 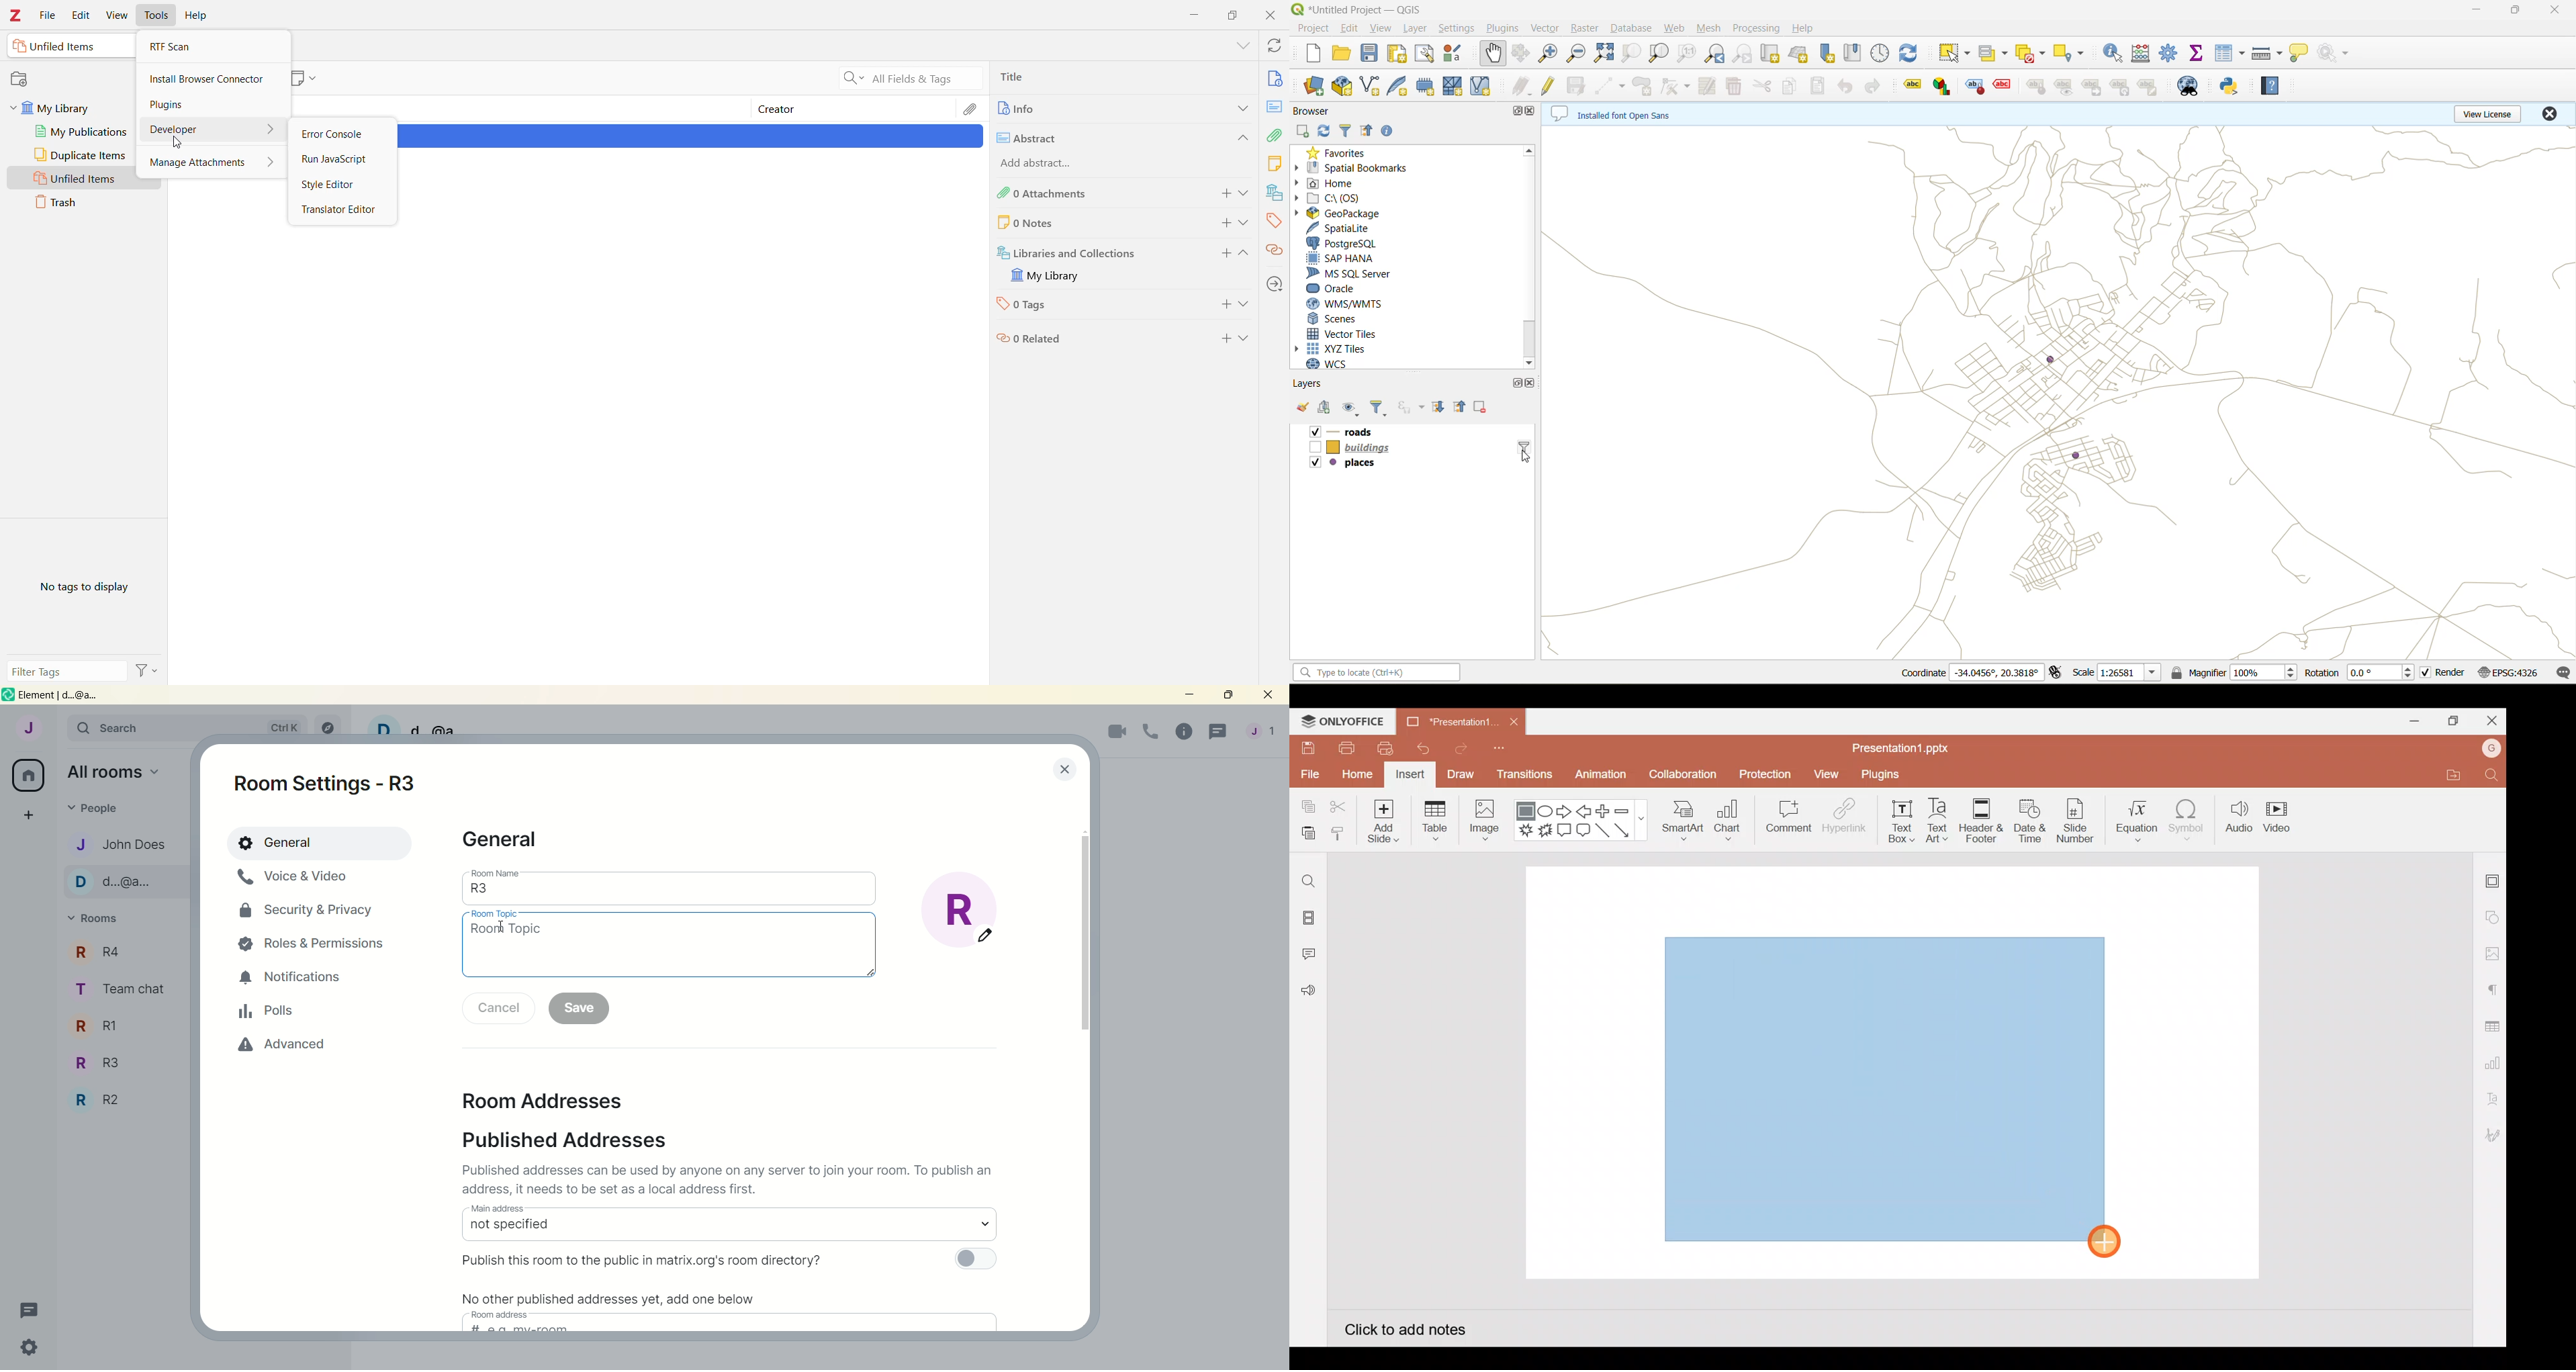 What do you see at coordinates (1364, 432) in the screenshot?
I see `layers` at bounding box center [1364, 432].